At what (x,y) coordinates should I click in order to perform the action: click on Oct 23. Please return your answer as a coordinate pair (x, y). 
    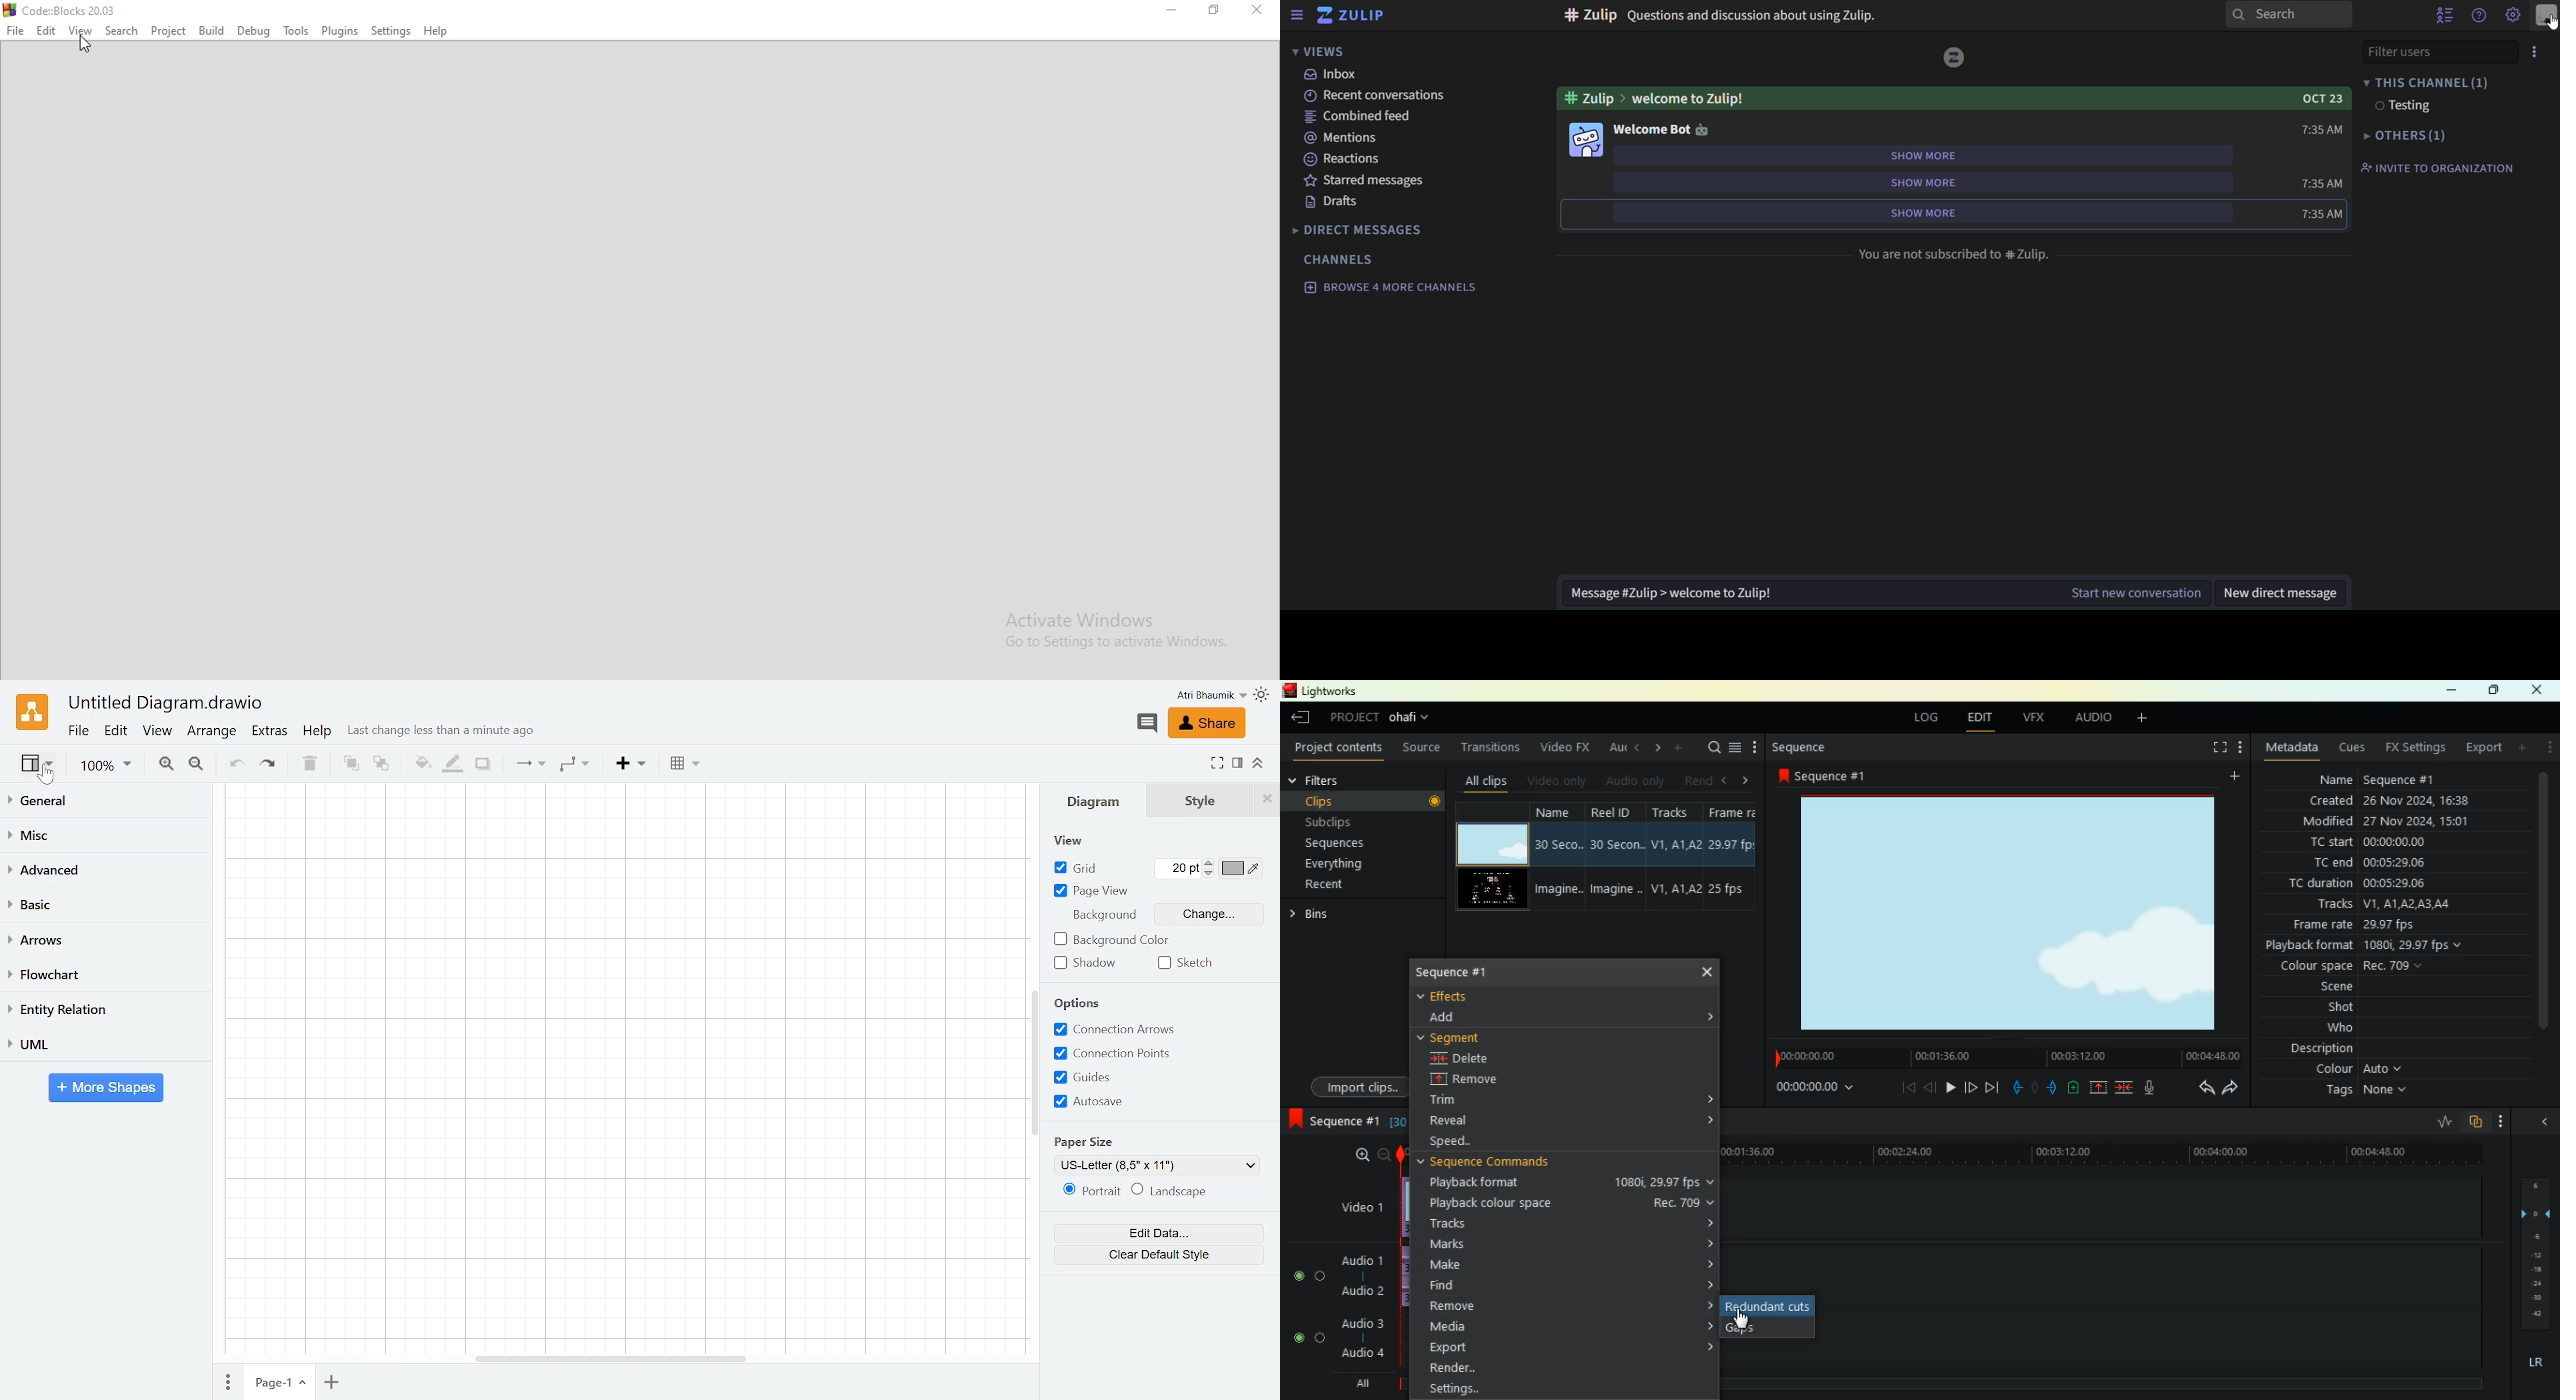
    Looking at the image, I should click on (2321, 99).